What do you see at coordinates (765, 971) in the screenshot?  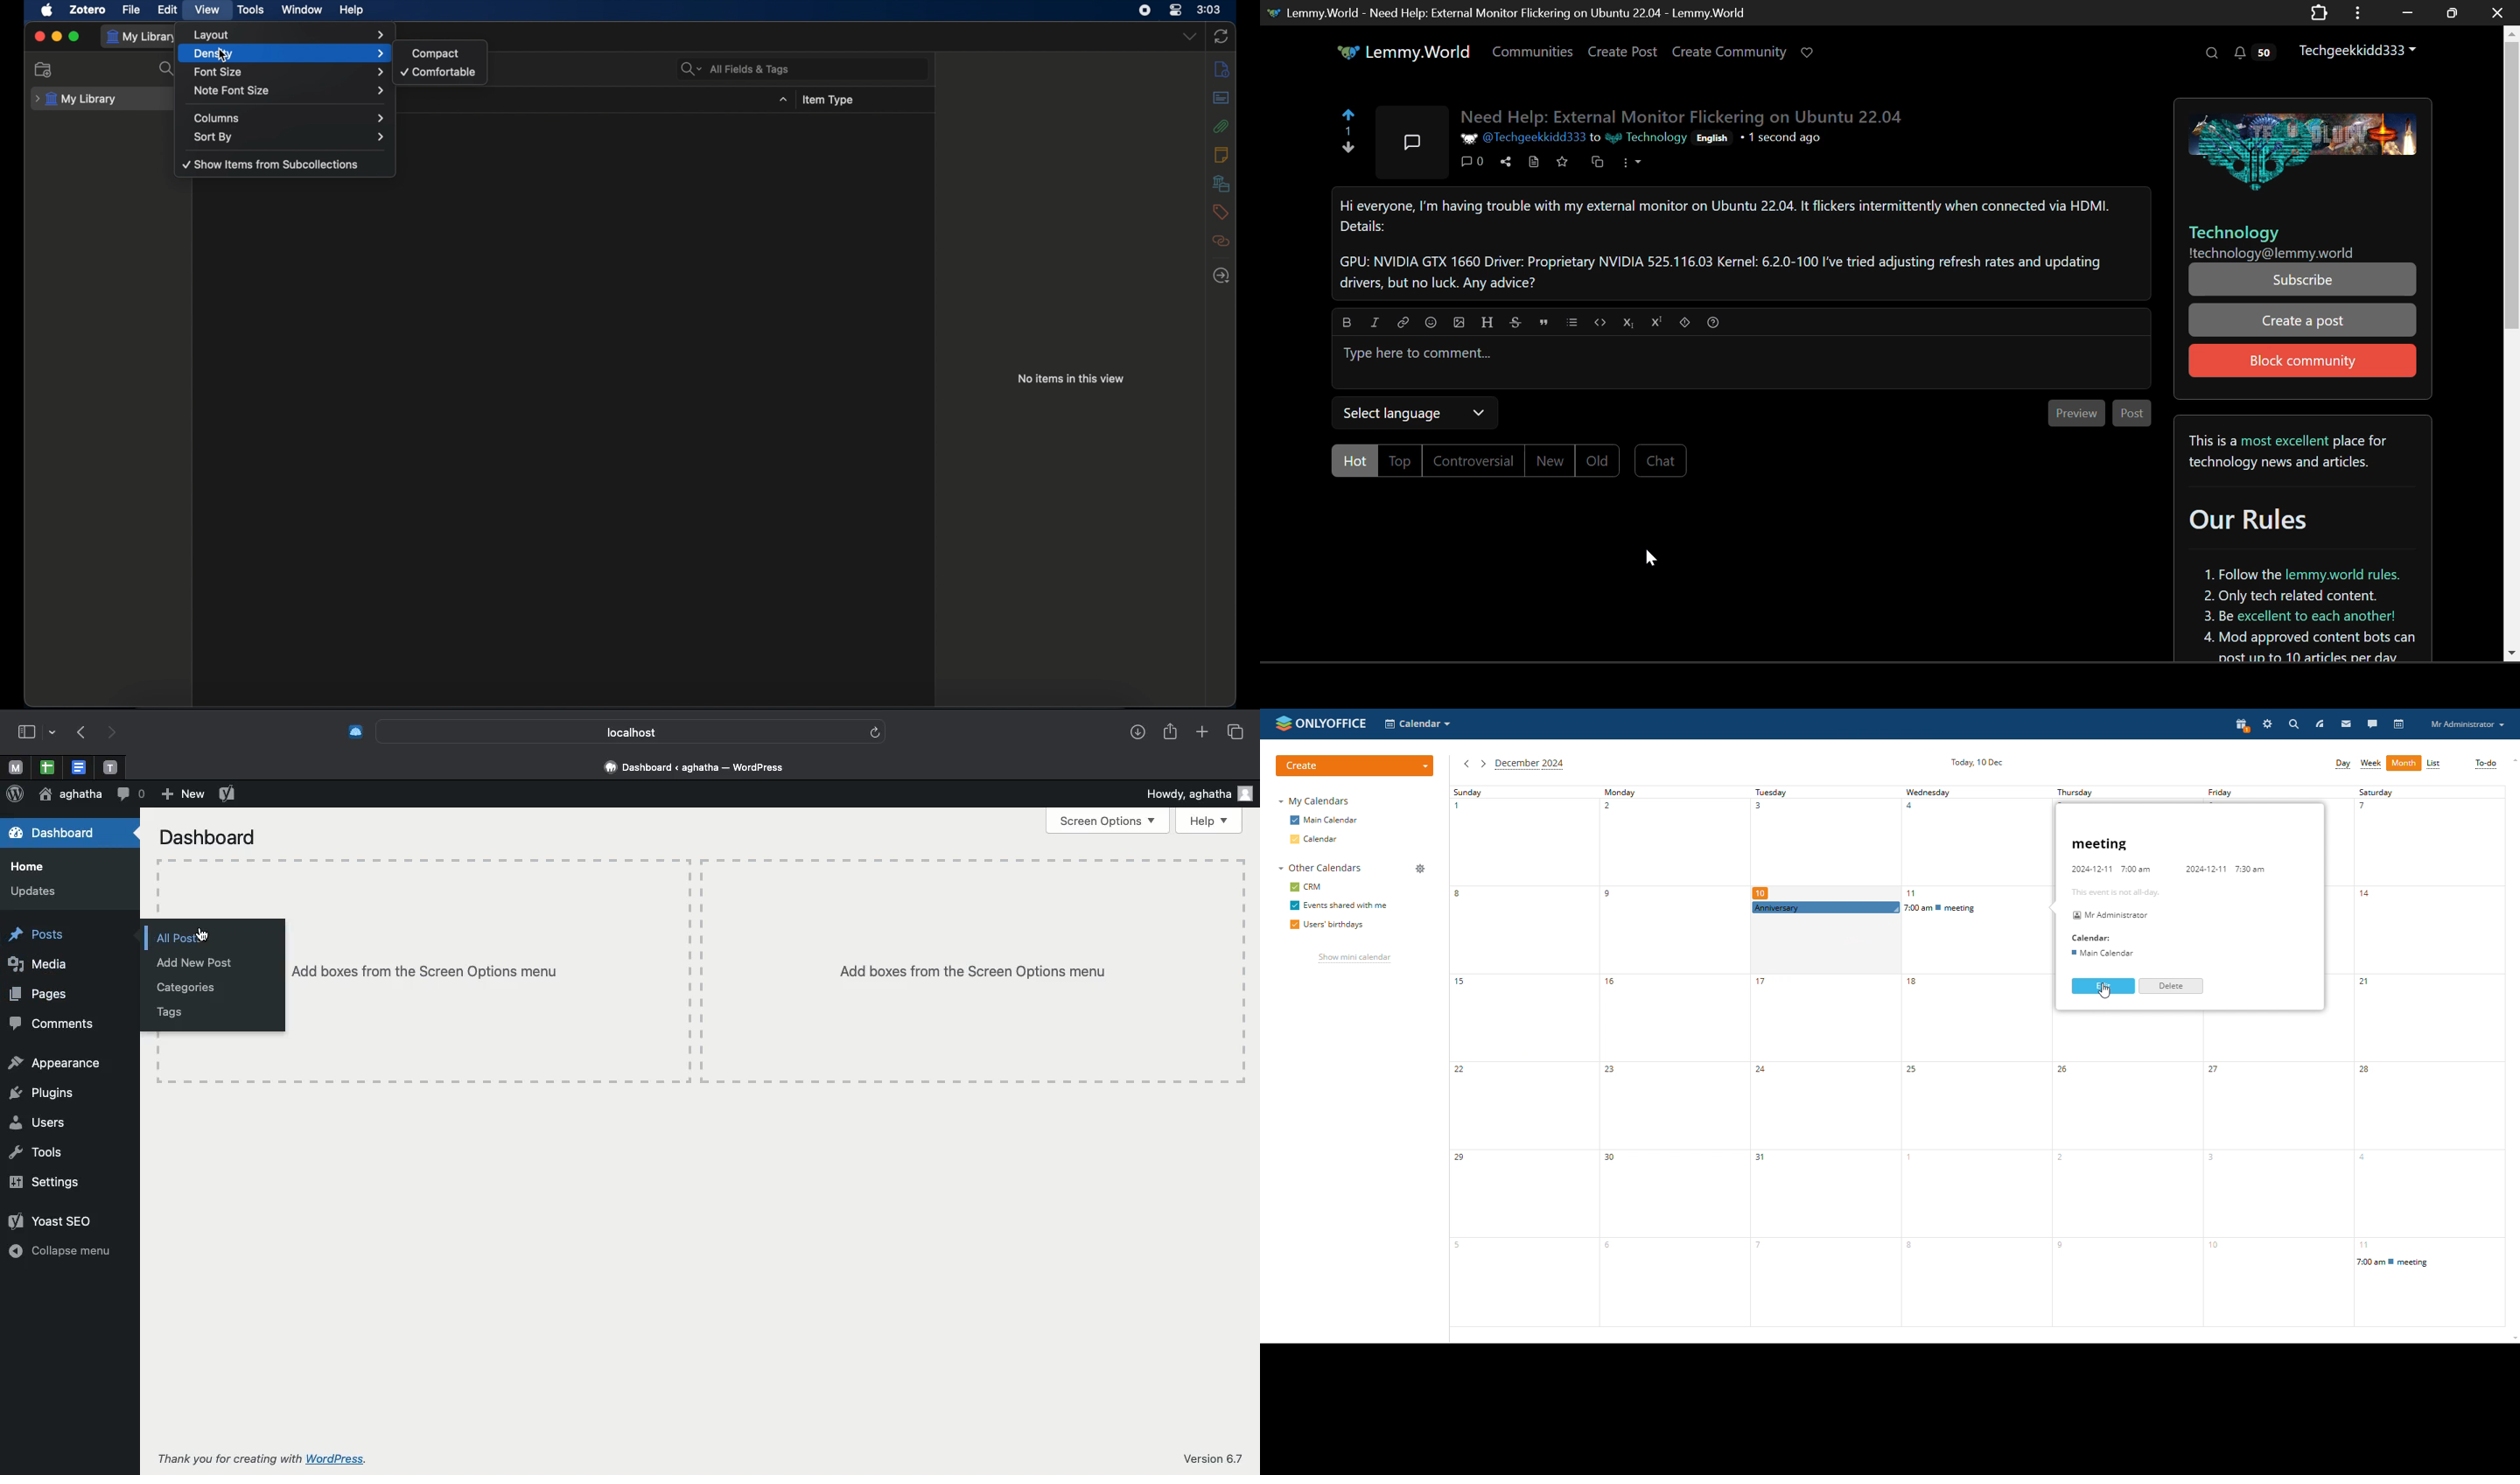 I see `Add boxes from the screen options menu` at bounding box center [765, 971].